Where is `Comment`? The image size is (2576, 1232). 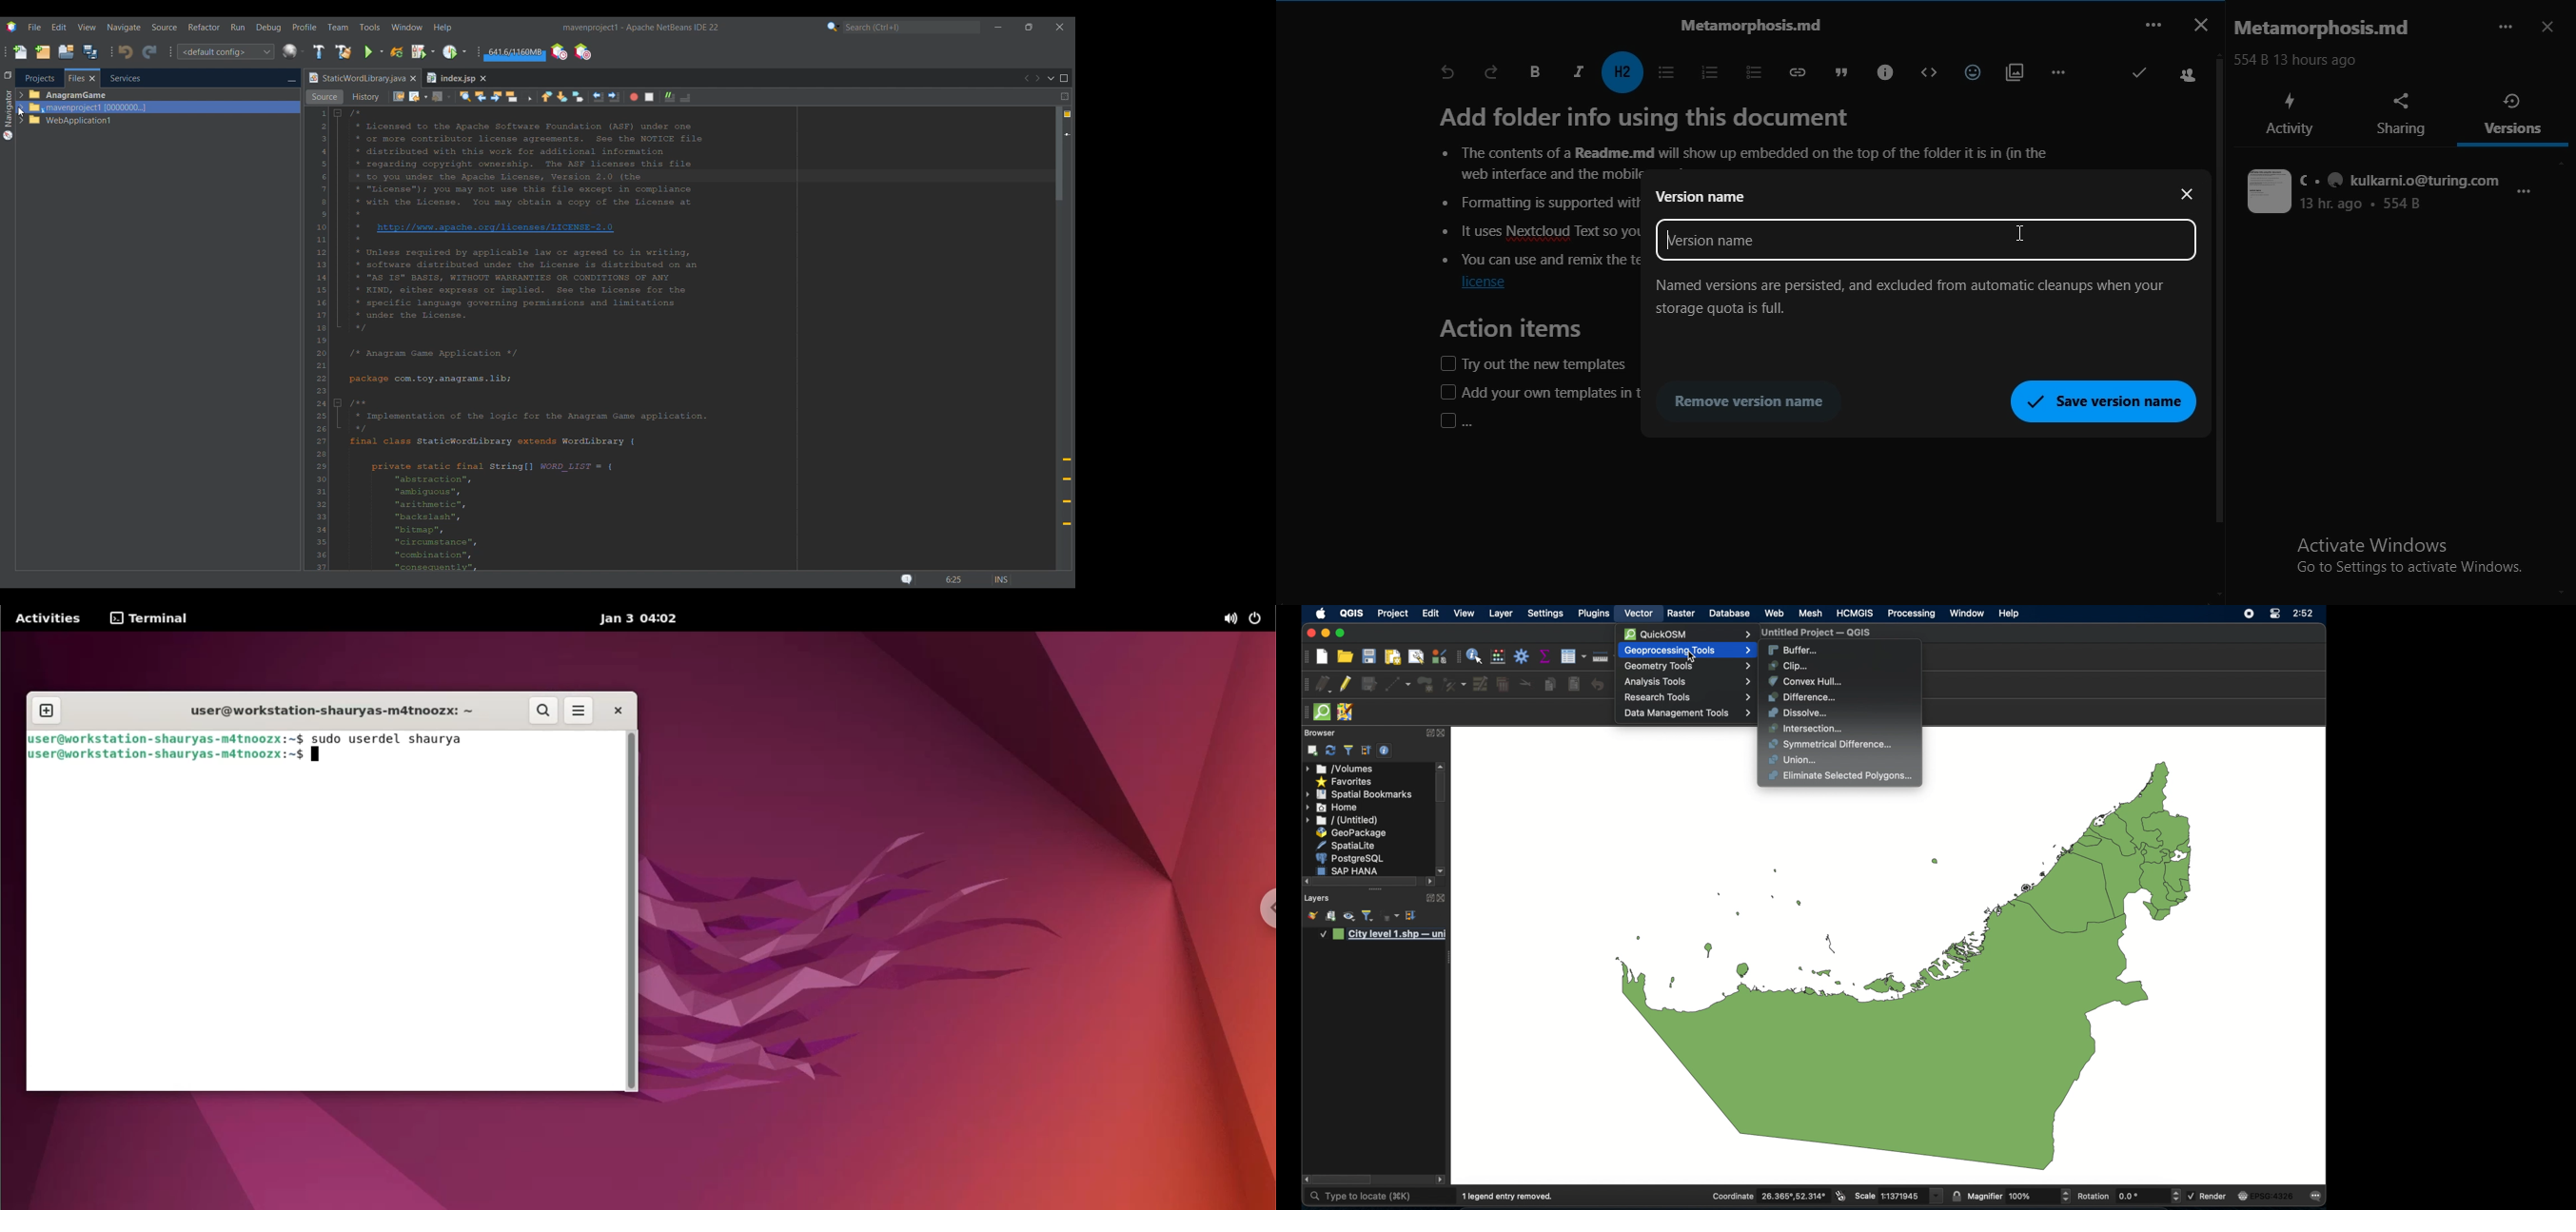 Comment is located at coordinates (670, 97).